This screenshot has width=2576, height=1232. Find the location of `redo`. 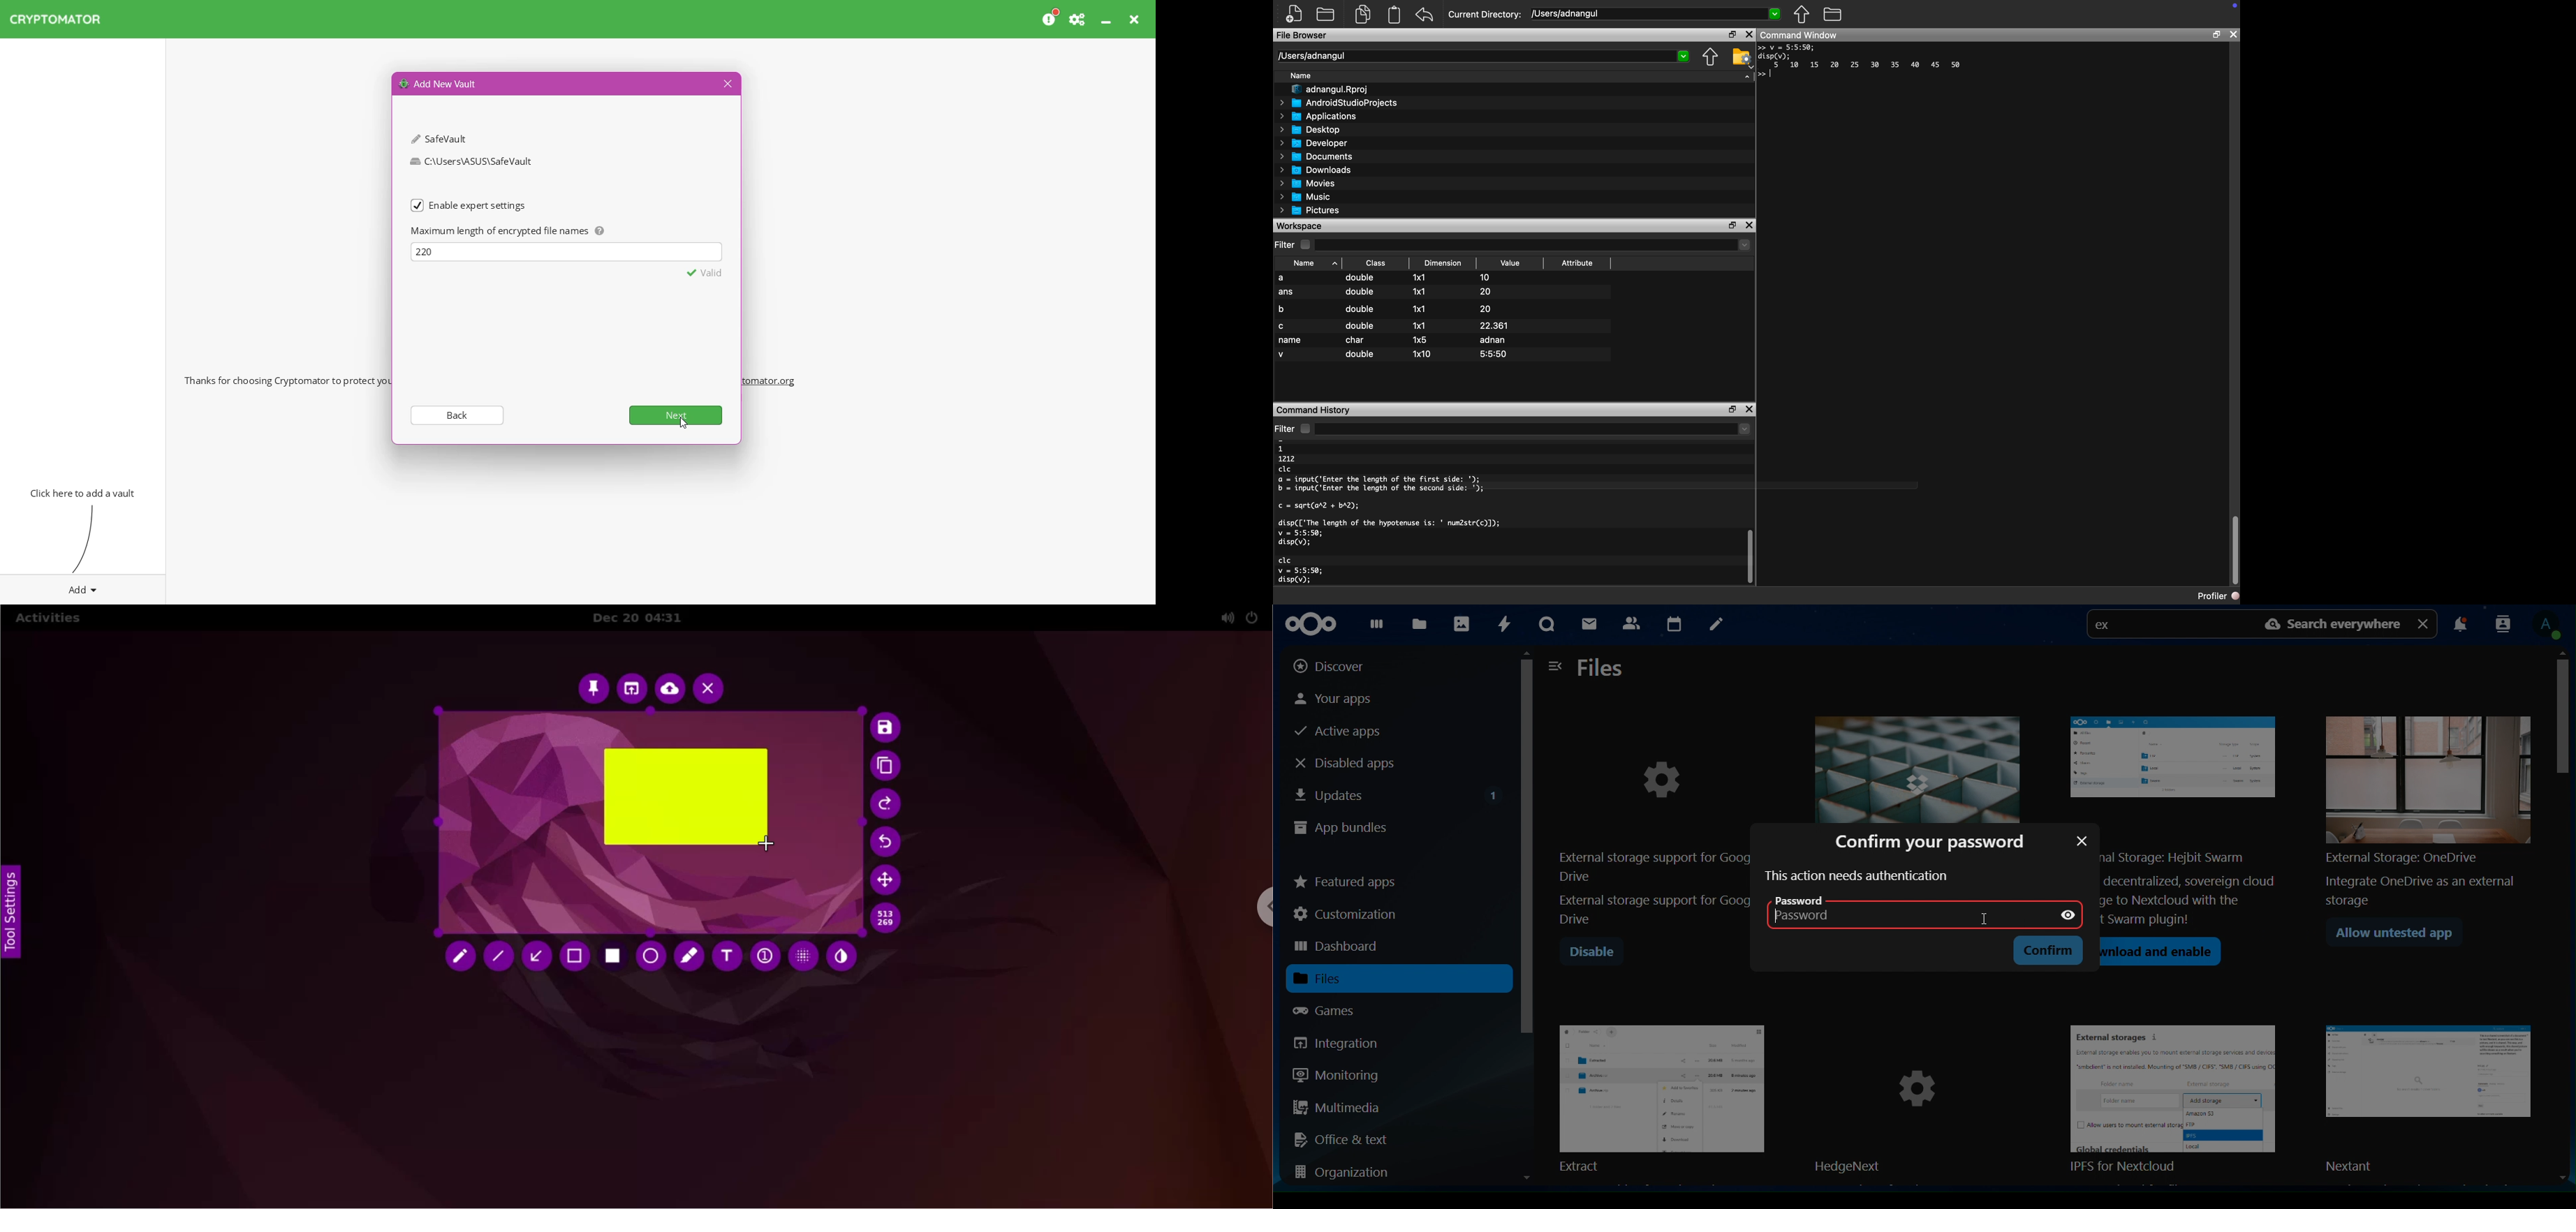

redo is located at coordinates (886, 805).